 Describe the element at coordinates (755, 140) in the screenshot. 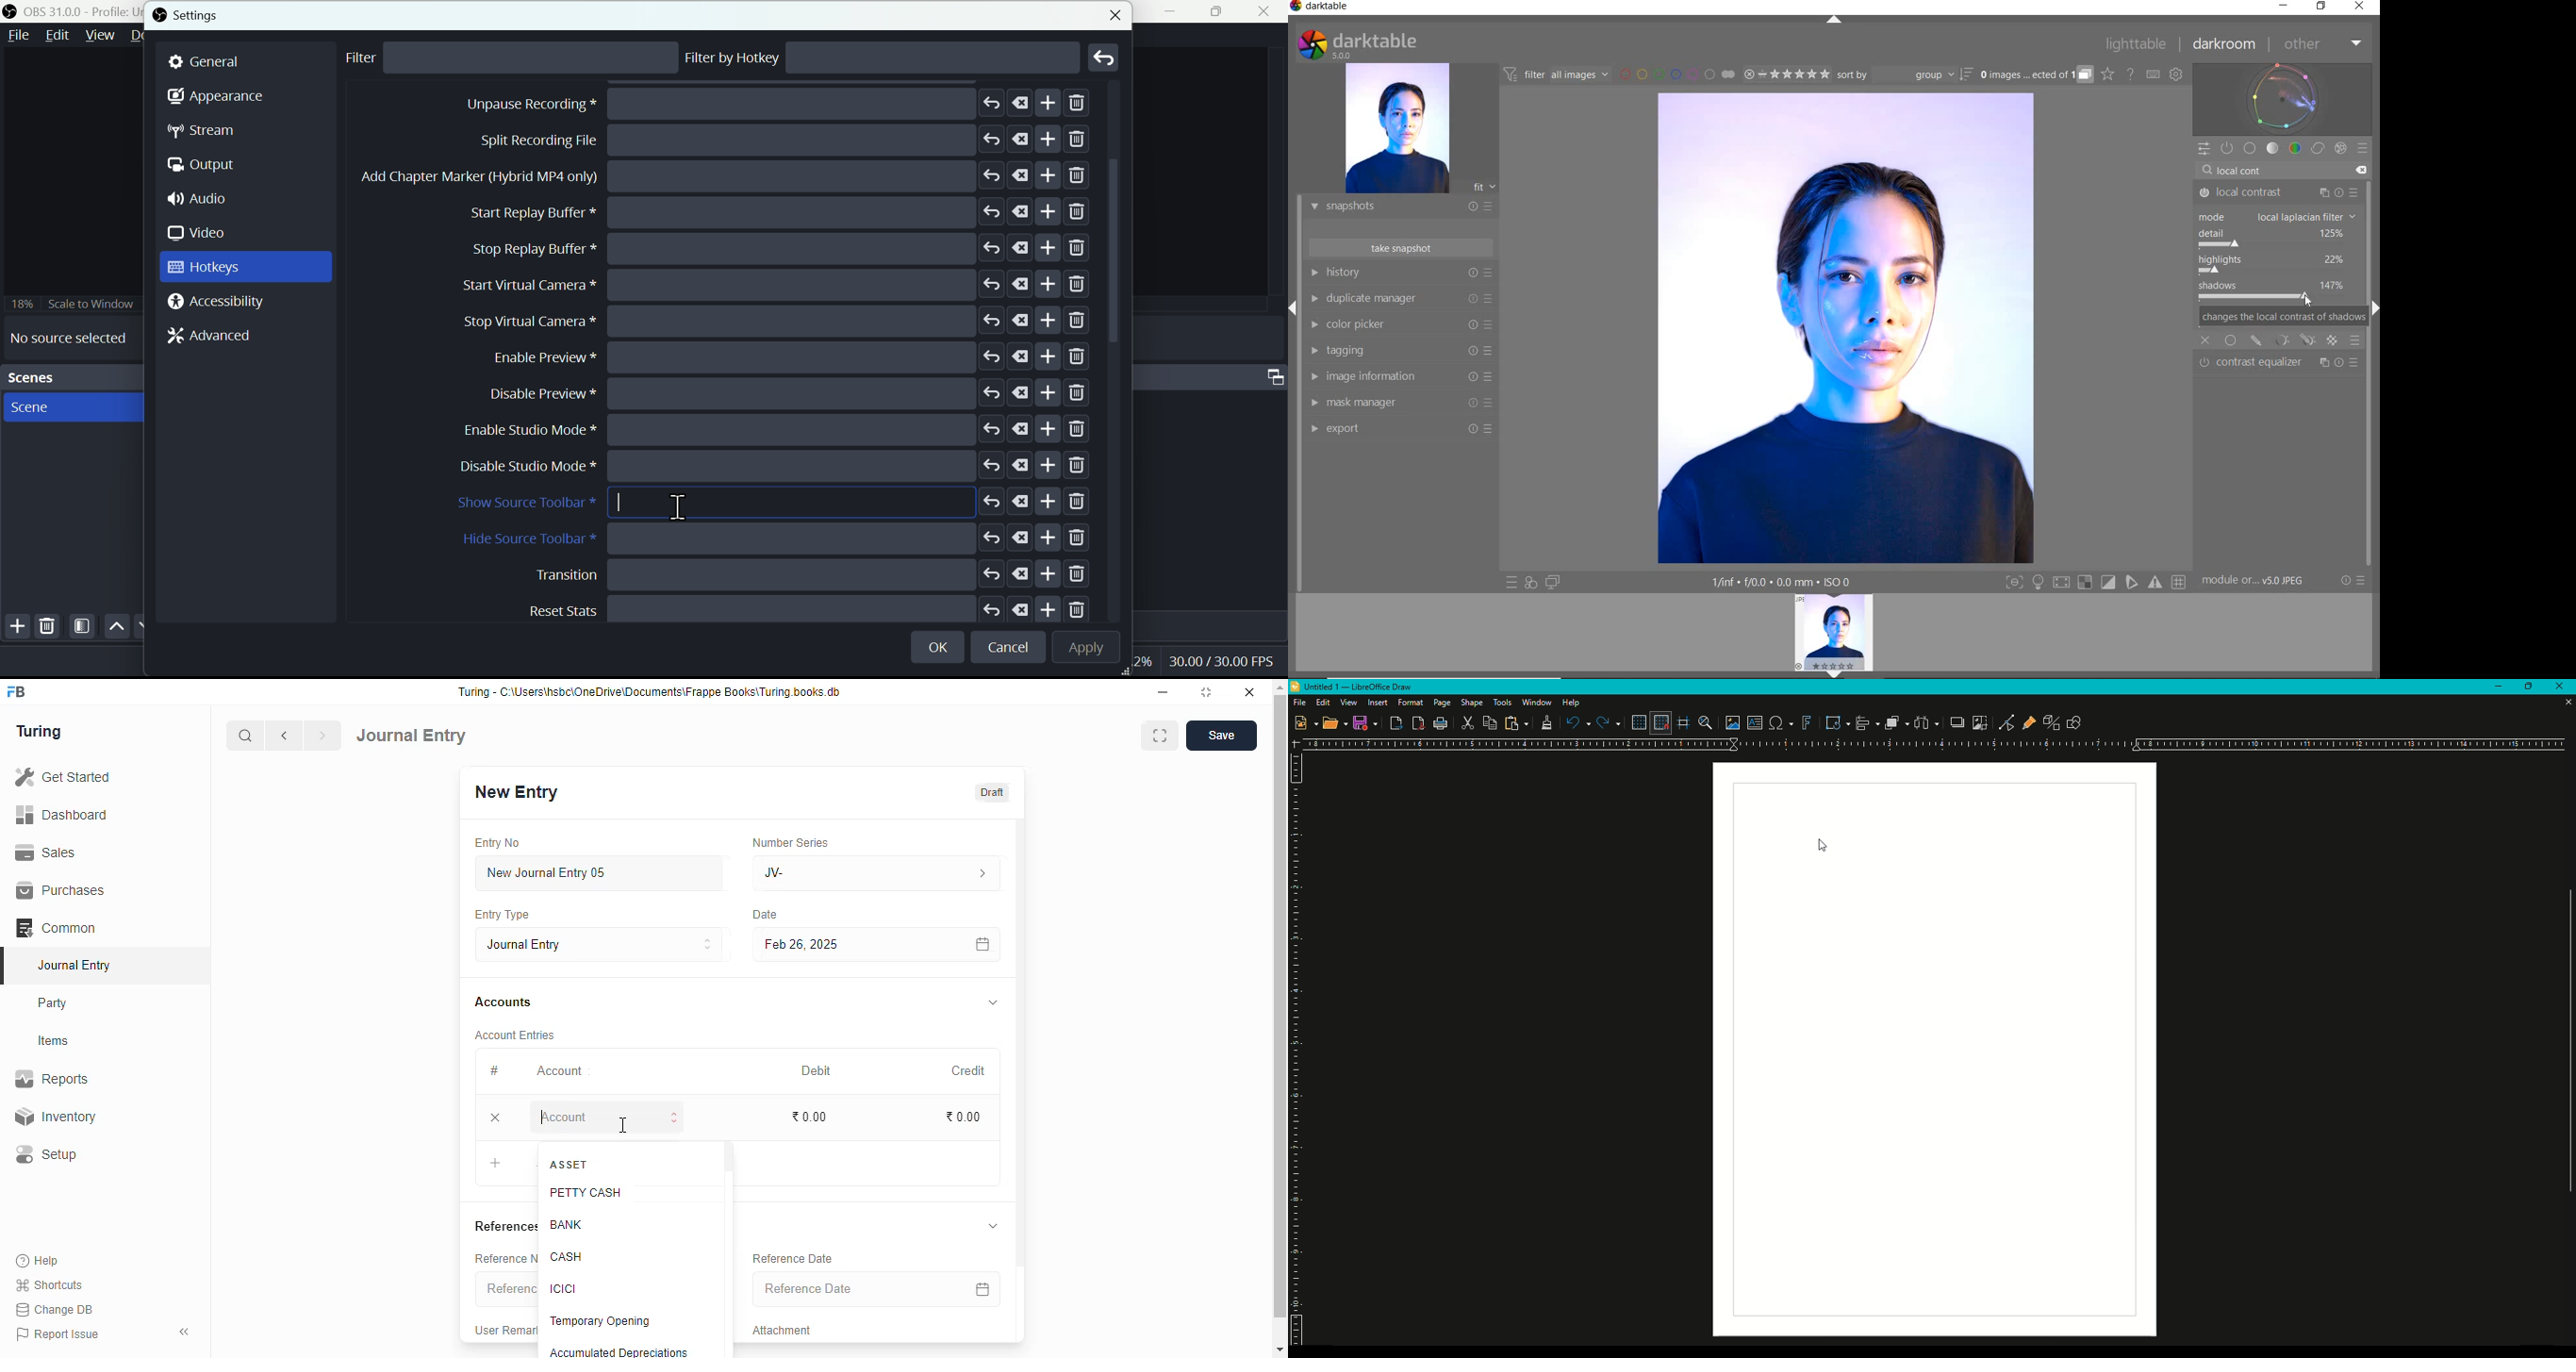

I see `Start recording` at that location.